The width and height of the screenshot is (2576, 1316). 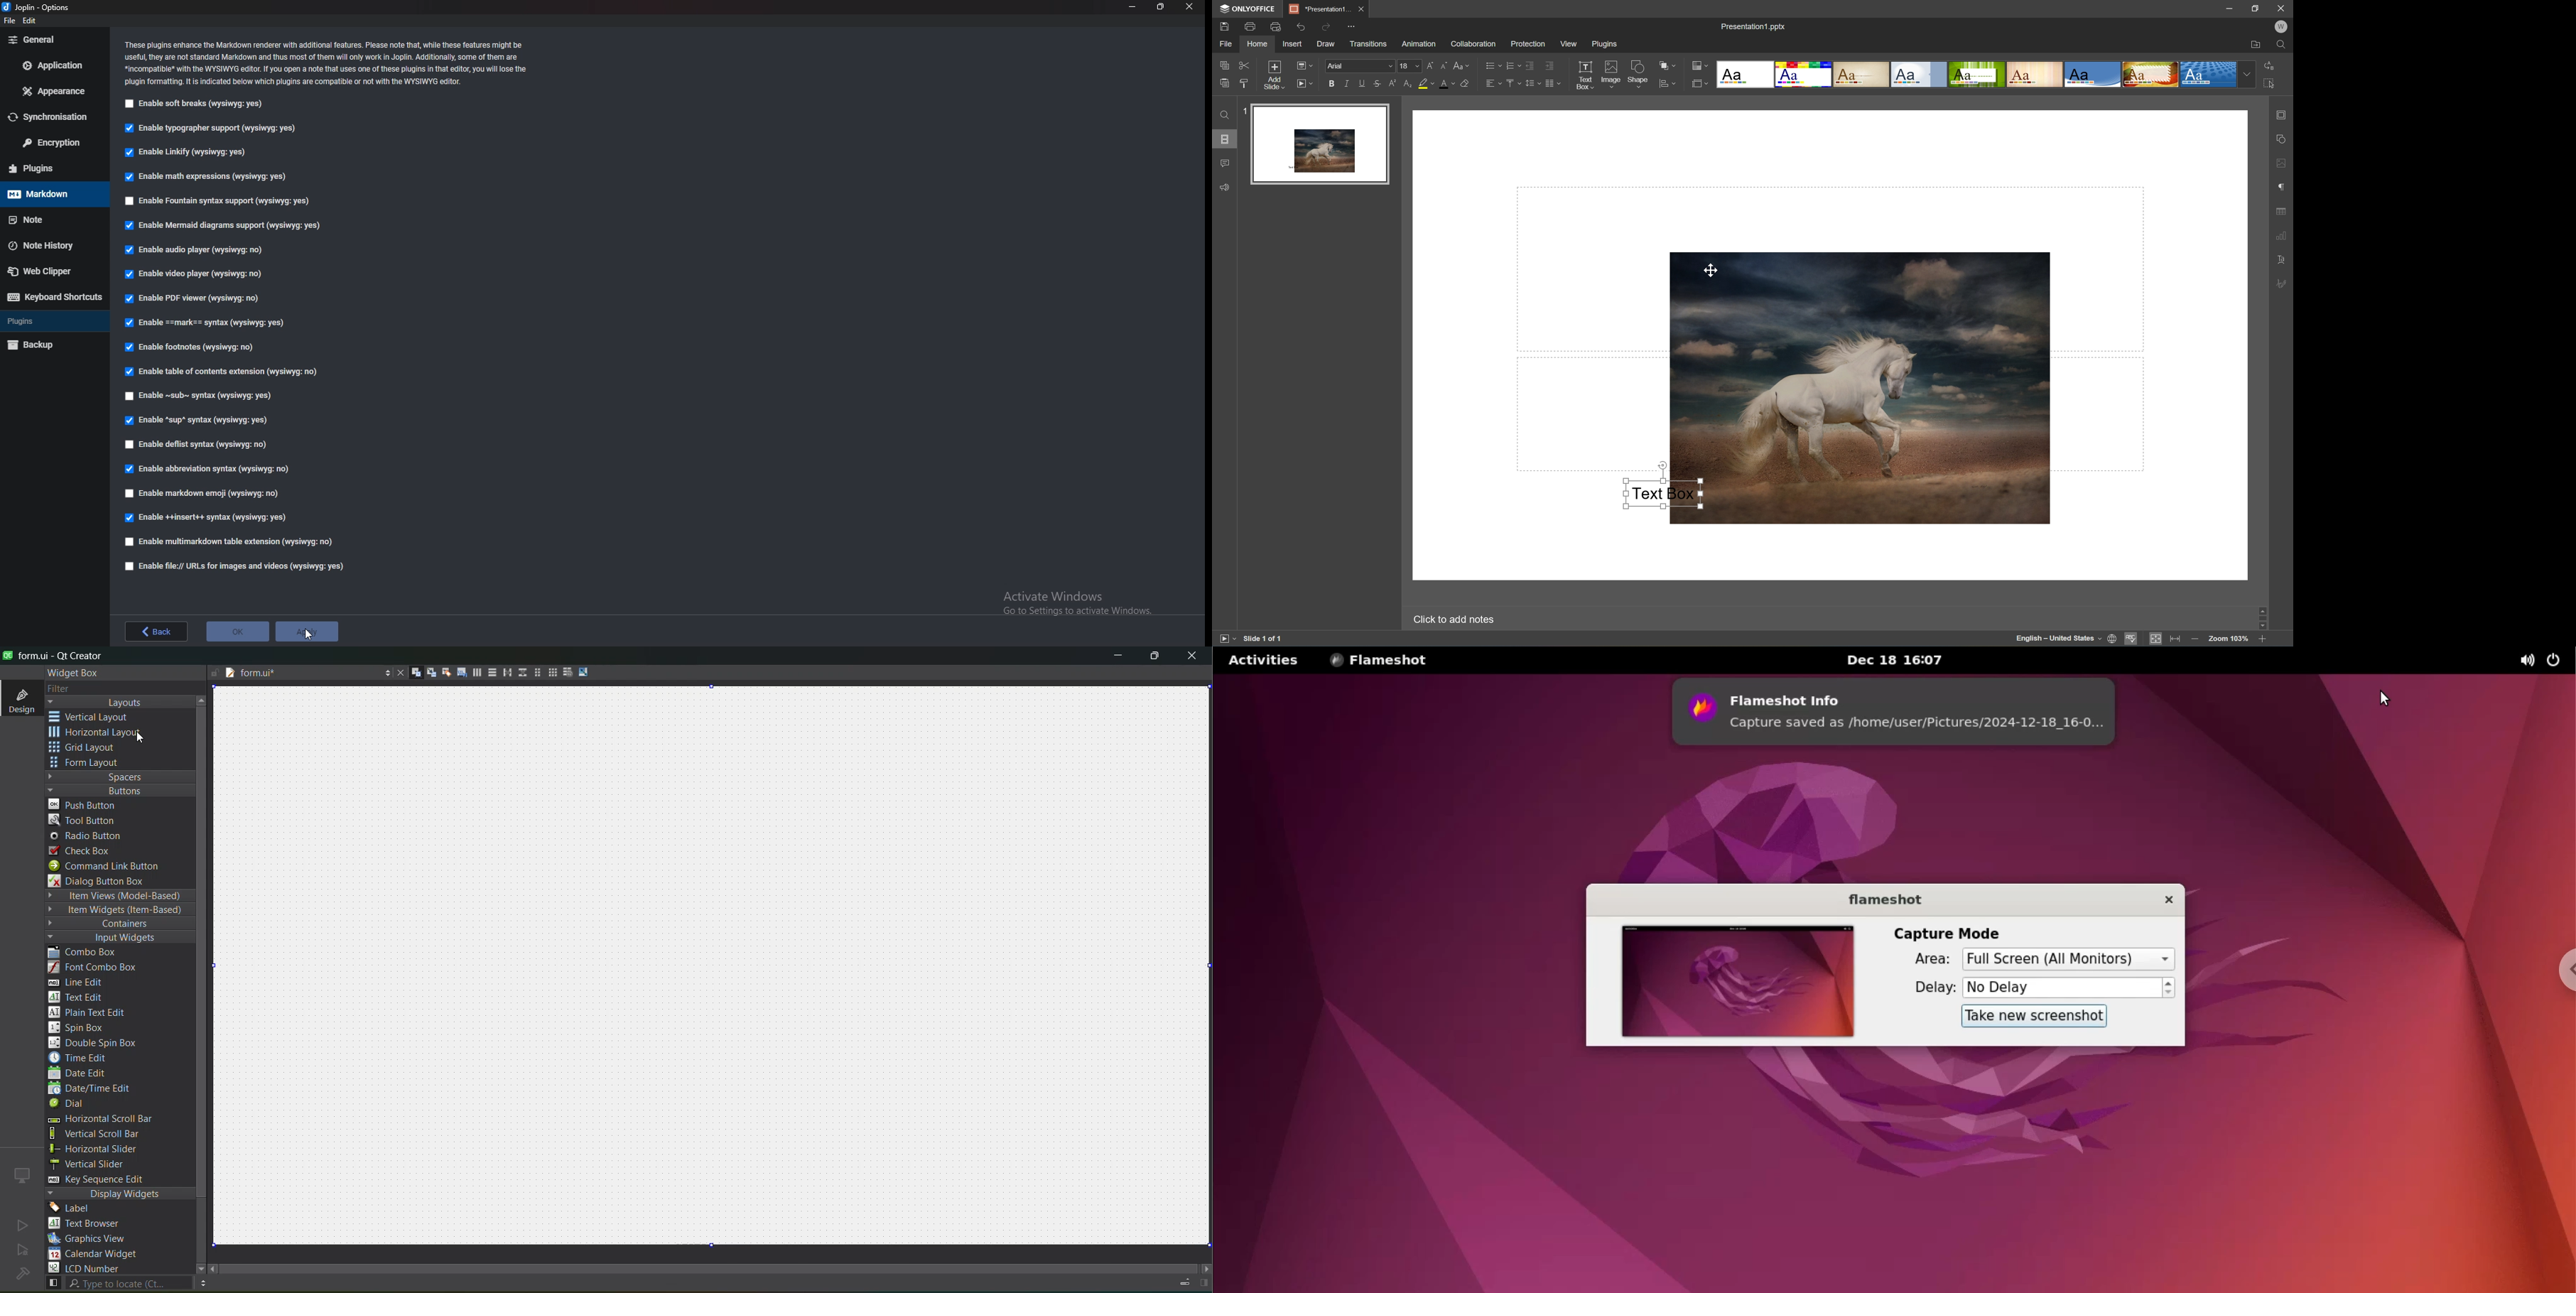 I want to click on layouts, so click(x=120, y=702).